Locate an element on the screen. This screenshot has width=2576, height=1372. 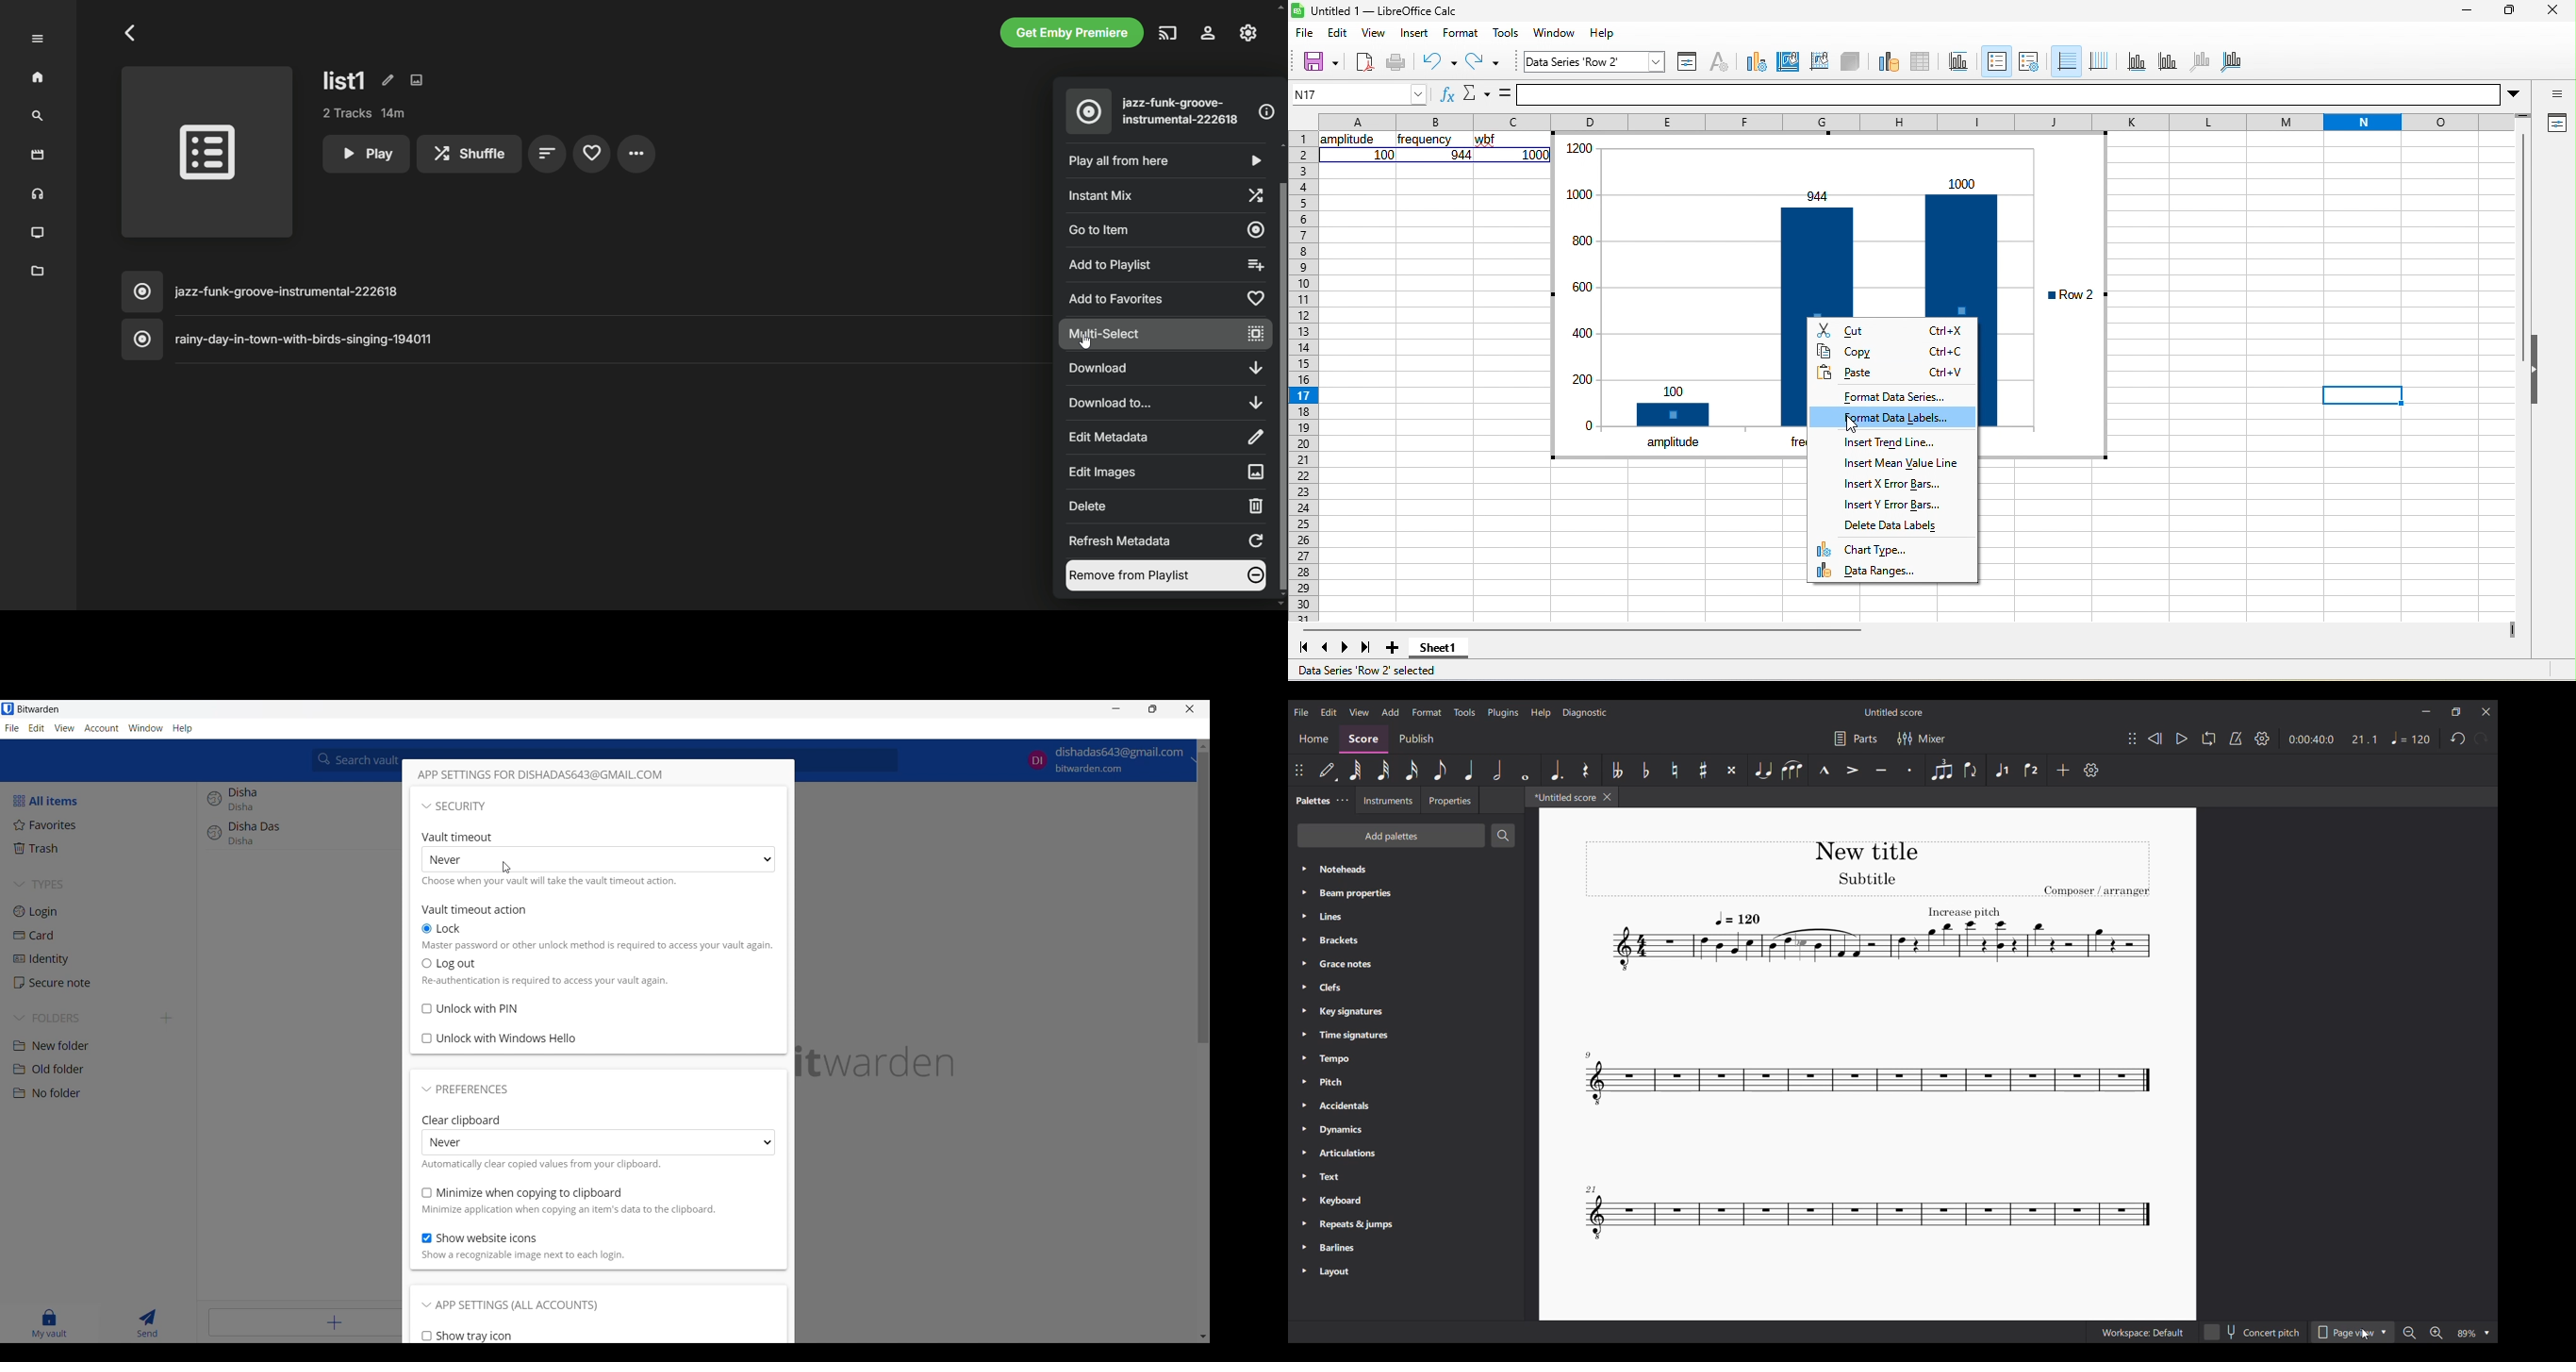
close is located at coordinates (2549, 12).